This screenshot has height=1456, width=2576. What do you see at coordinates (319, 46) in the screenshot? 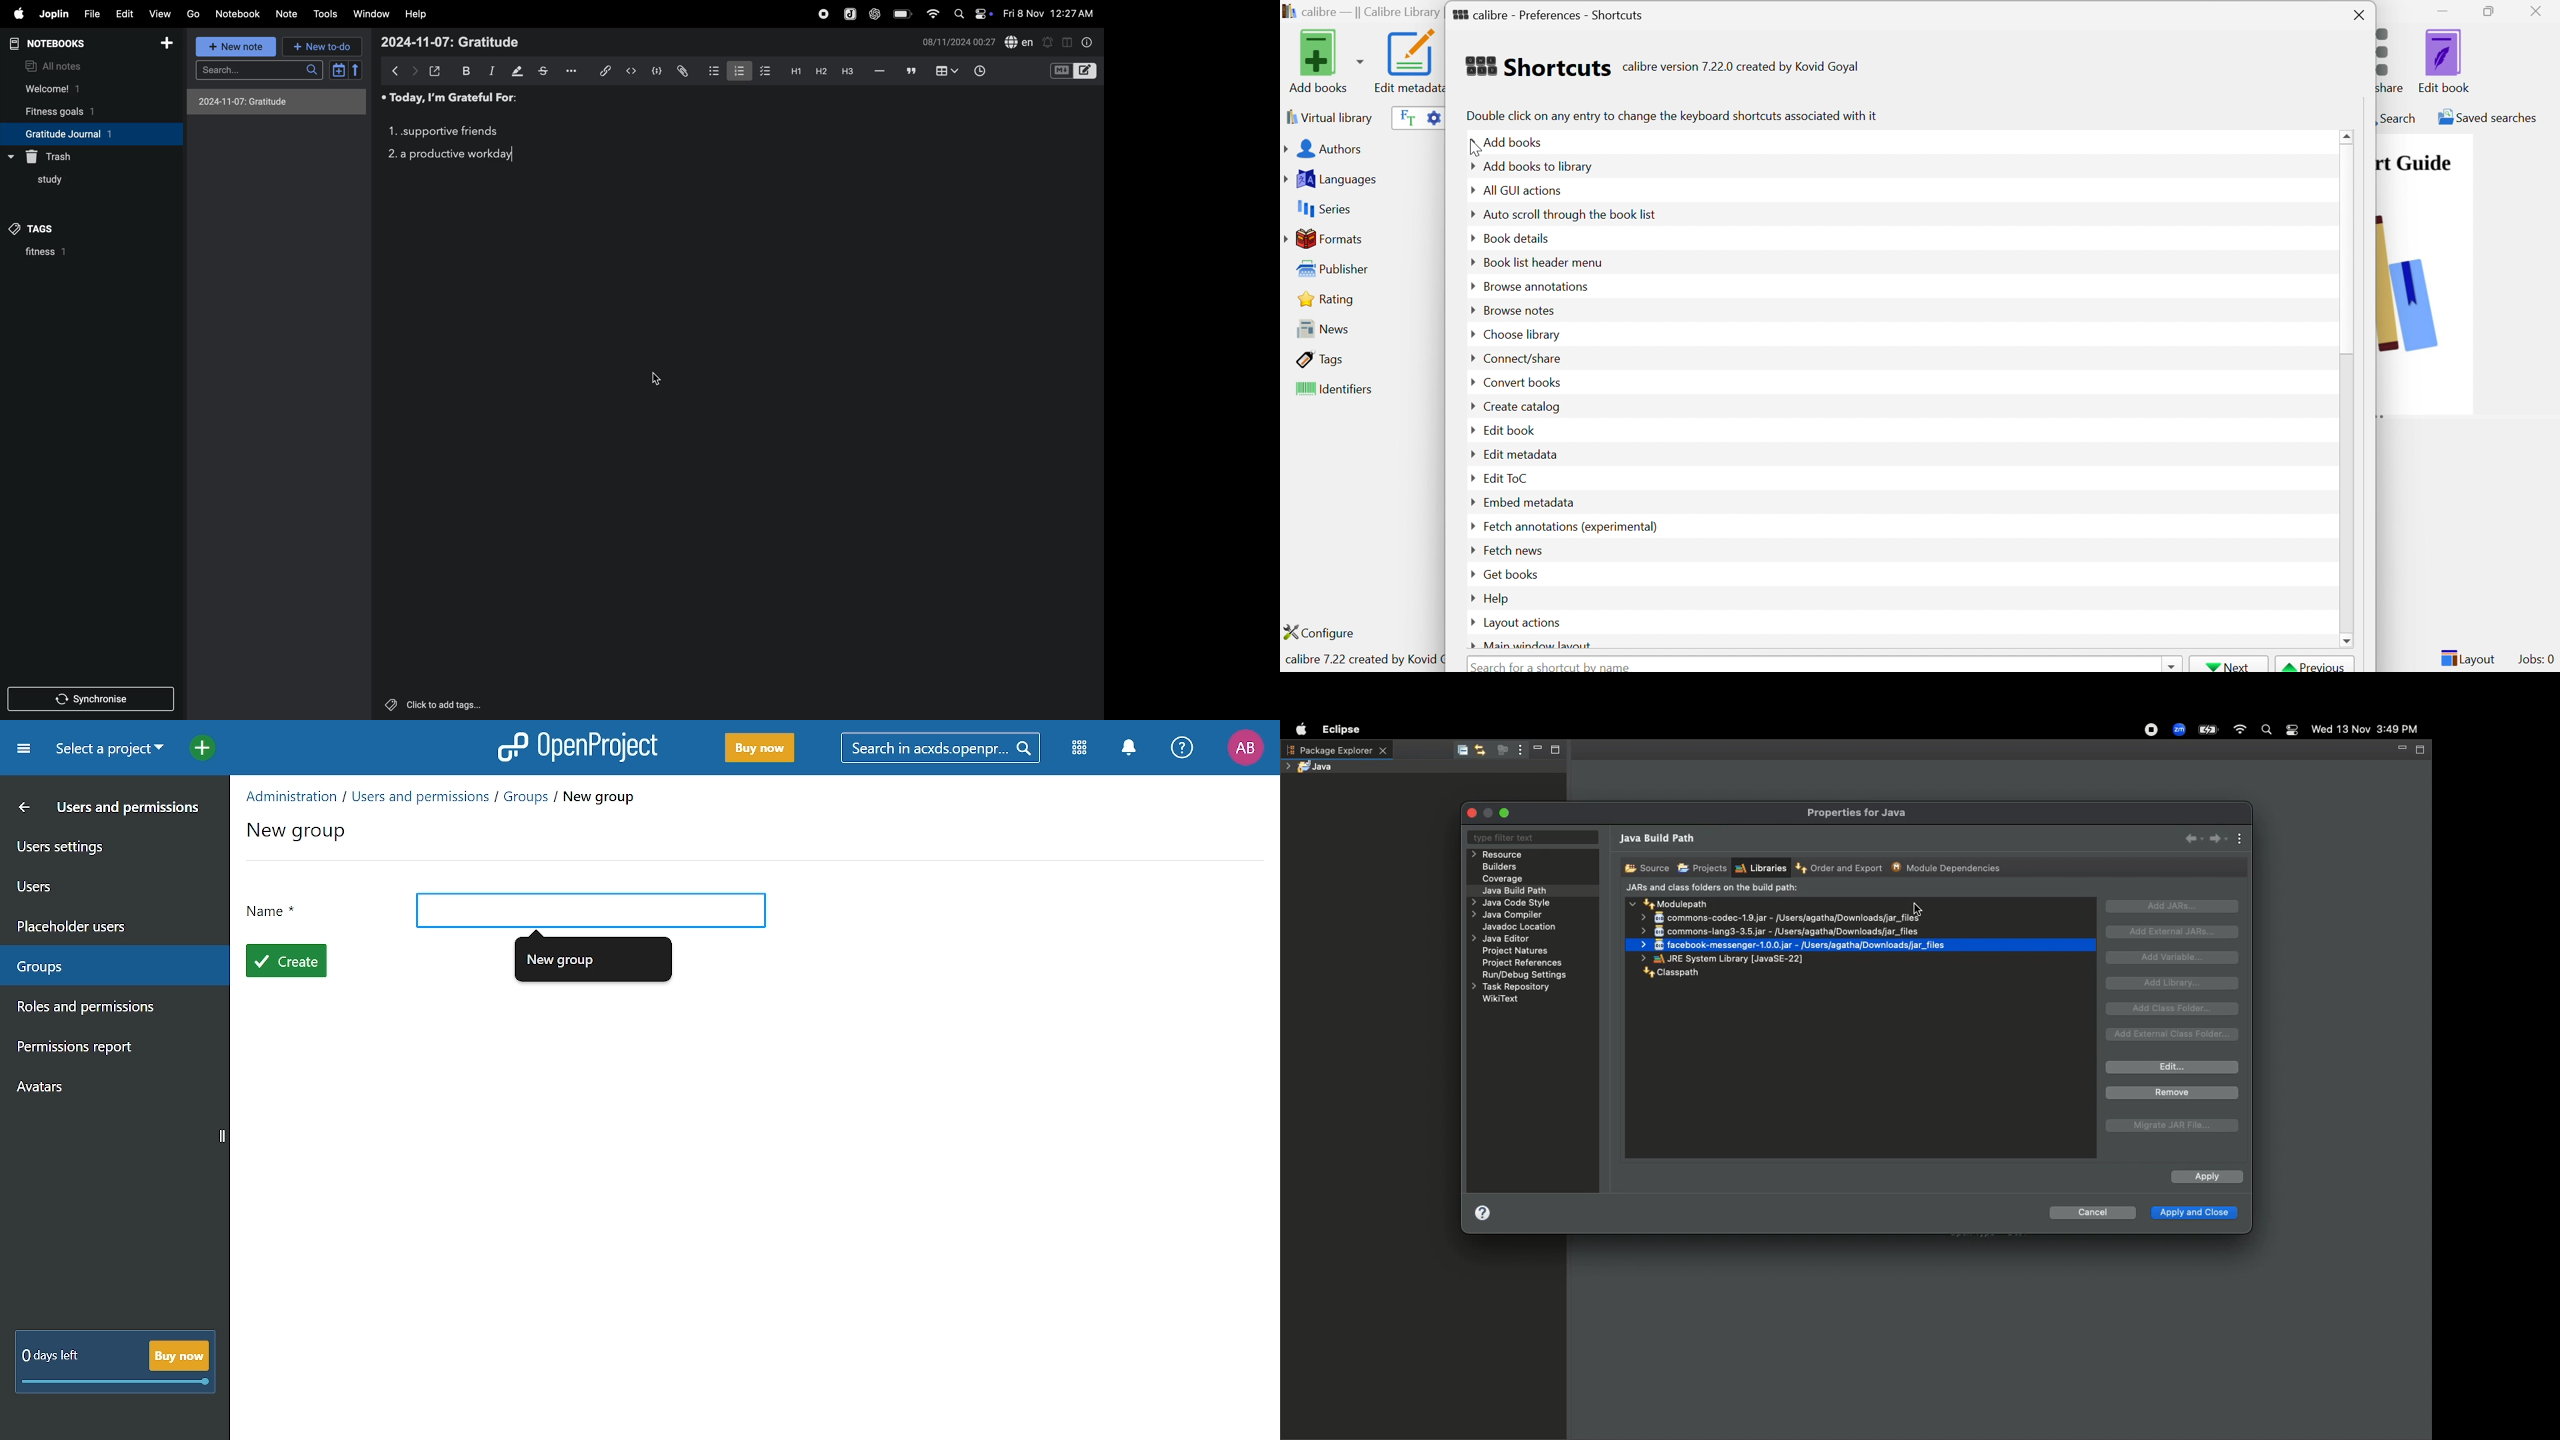
I see `new to do` at bounding box center [319, 46].